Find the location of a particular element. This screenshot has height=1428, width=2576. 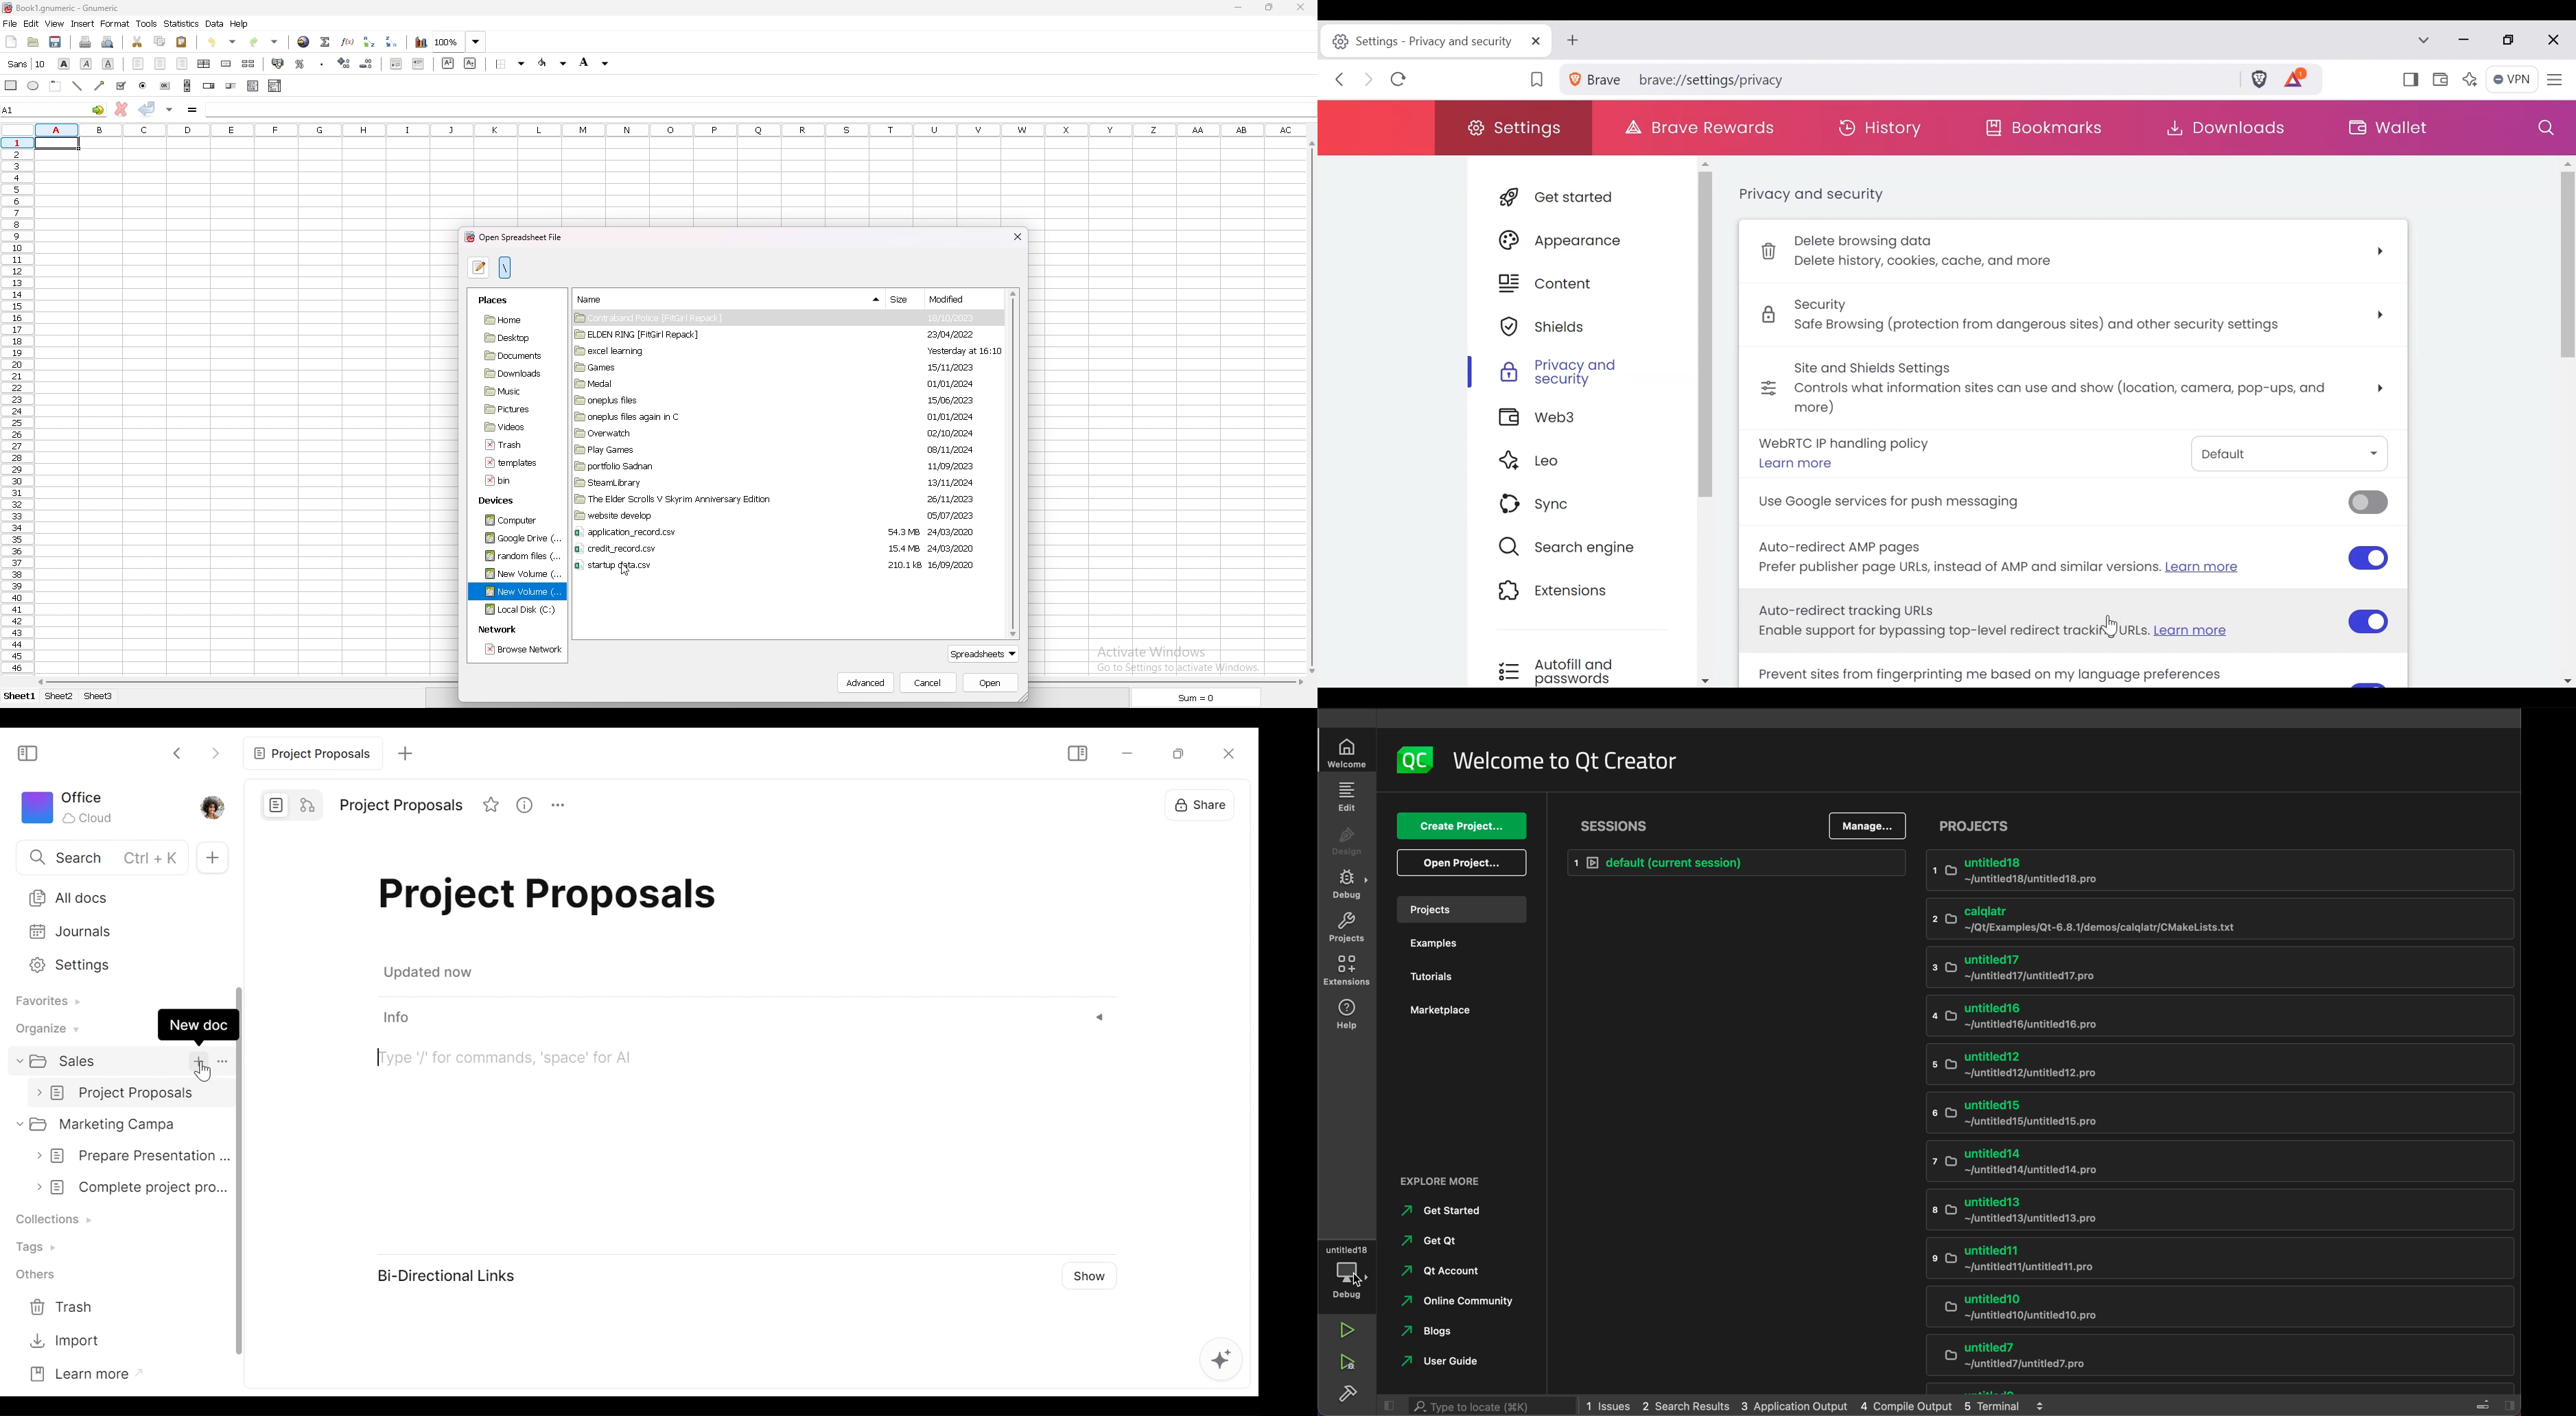

complete project is located at coordinates (126, 1185).